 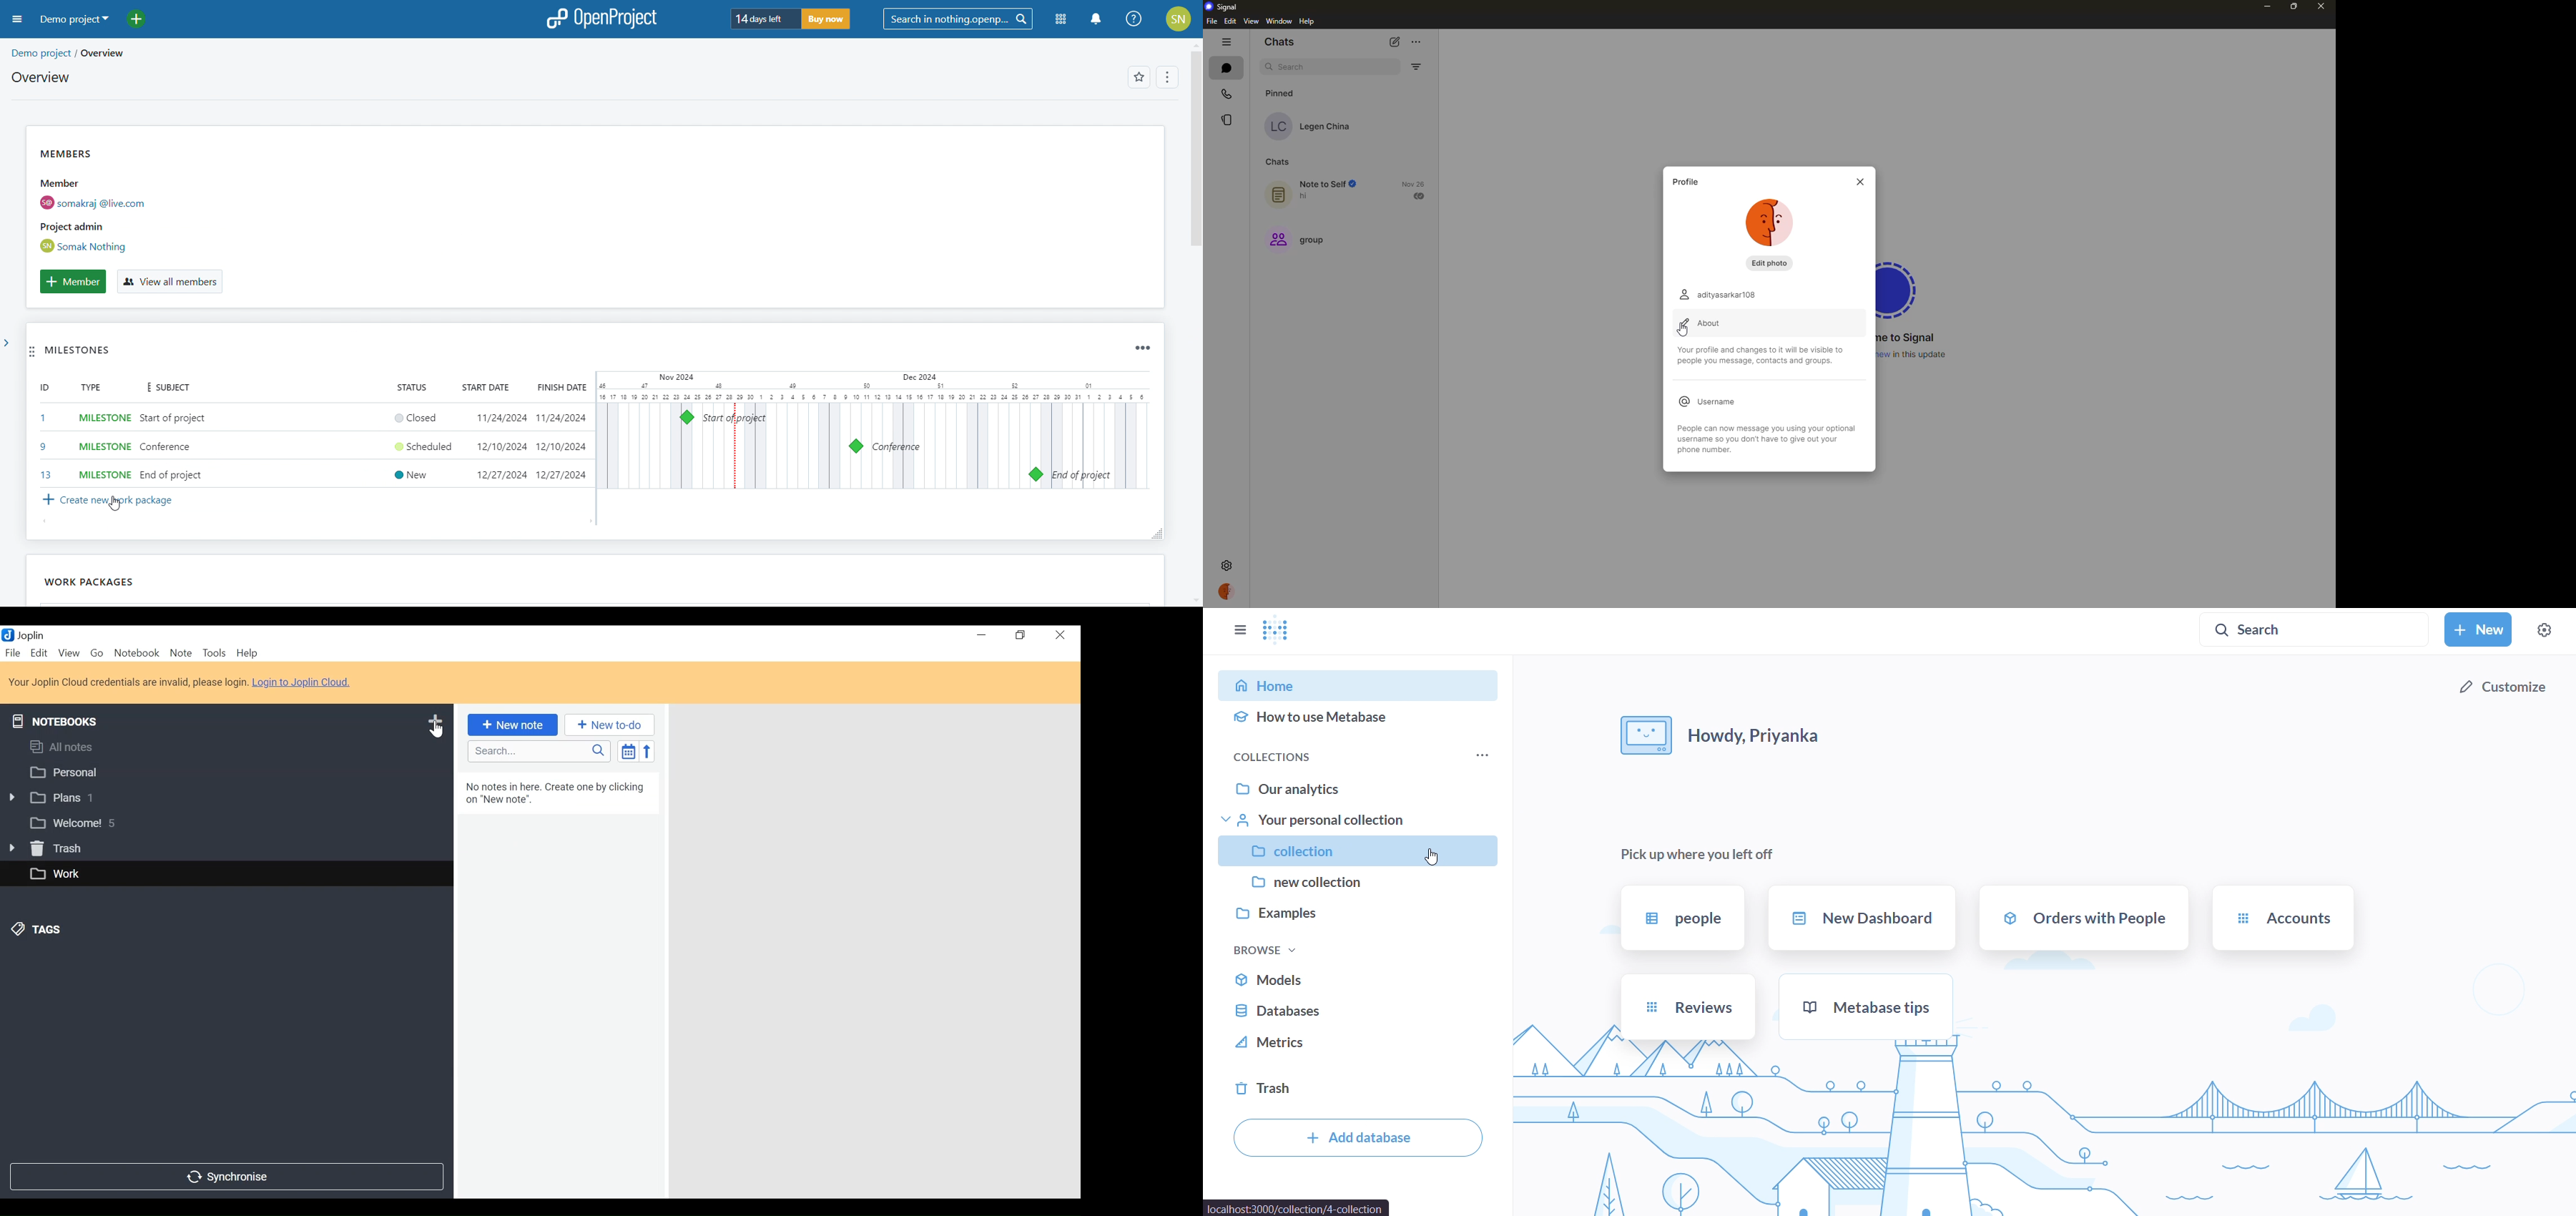 I want to click on close, so click(x=1060, y=636).